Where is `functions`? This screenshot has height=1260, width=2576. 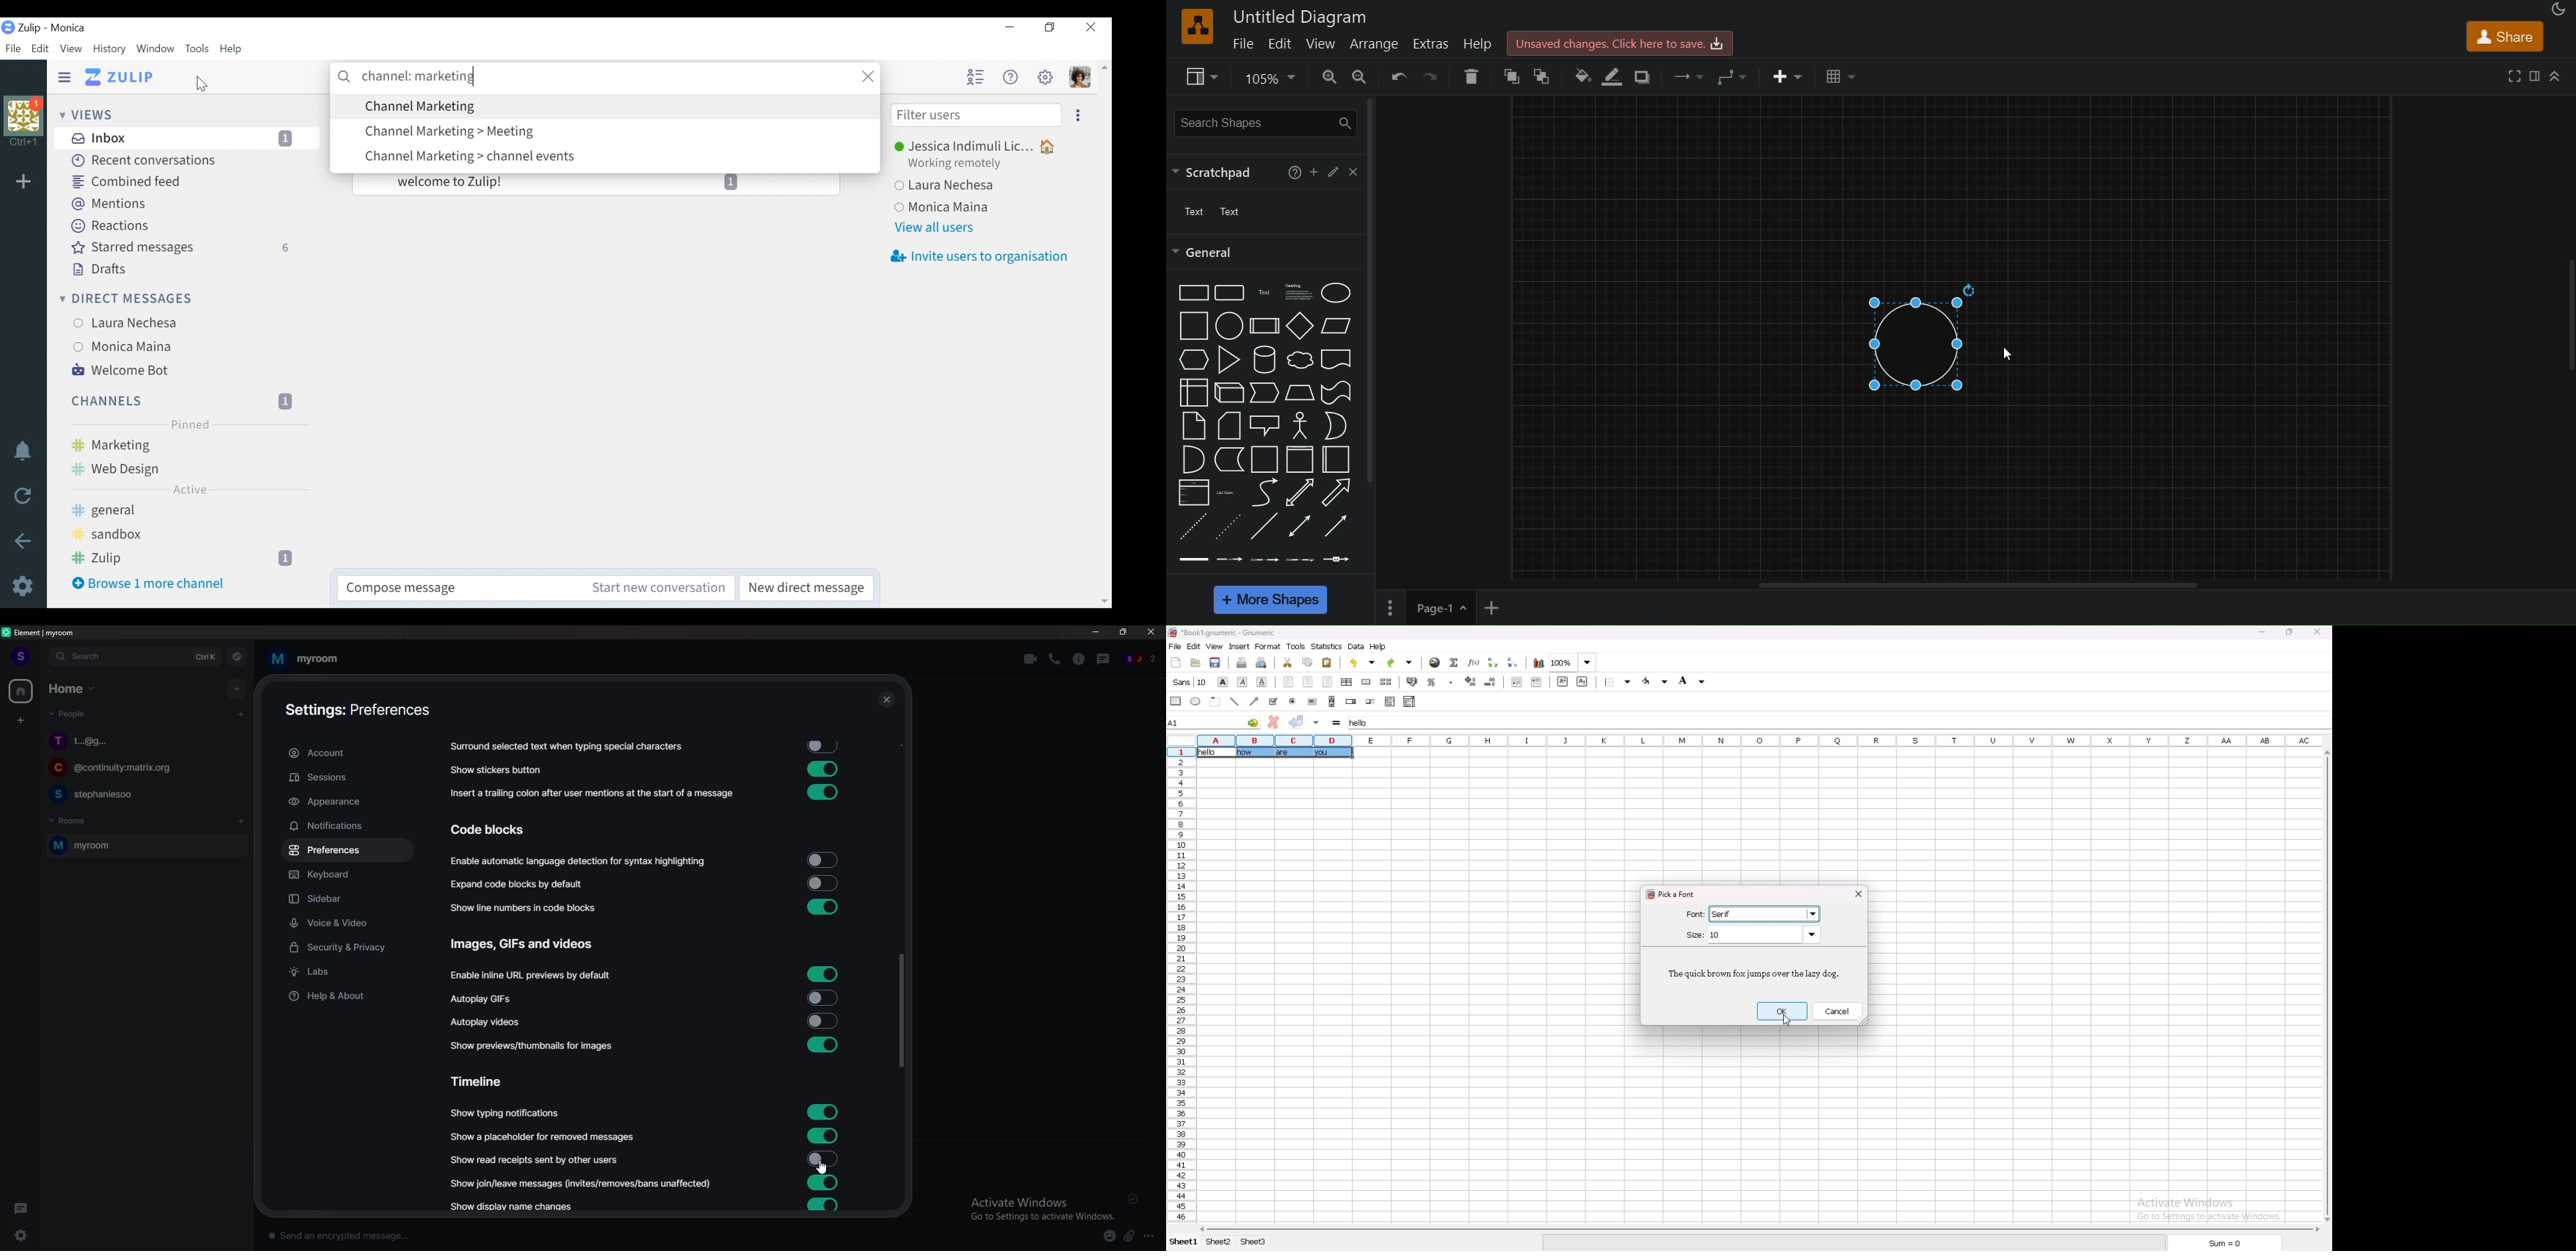
functions is located at coordinates (1474, 662).